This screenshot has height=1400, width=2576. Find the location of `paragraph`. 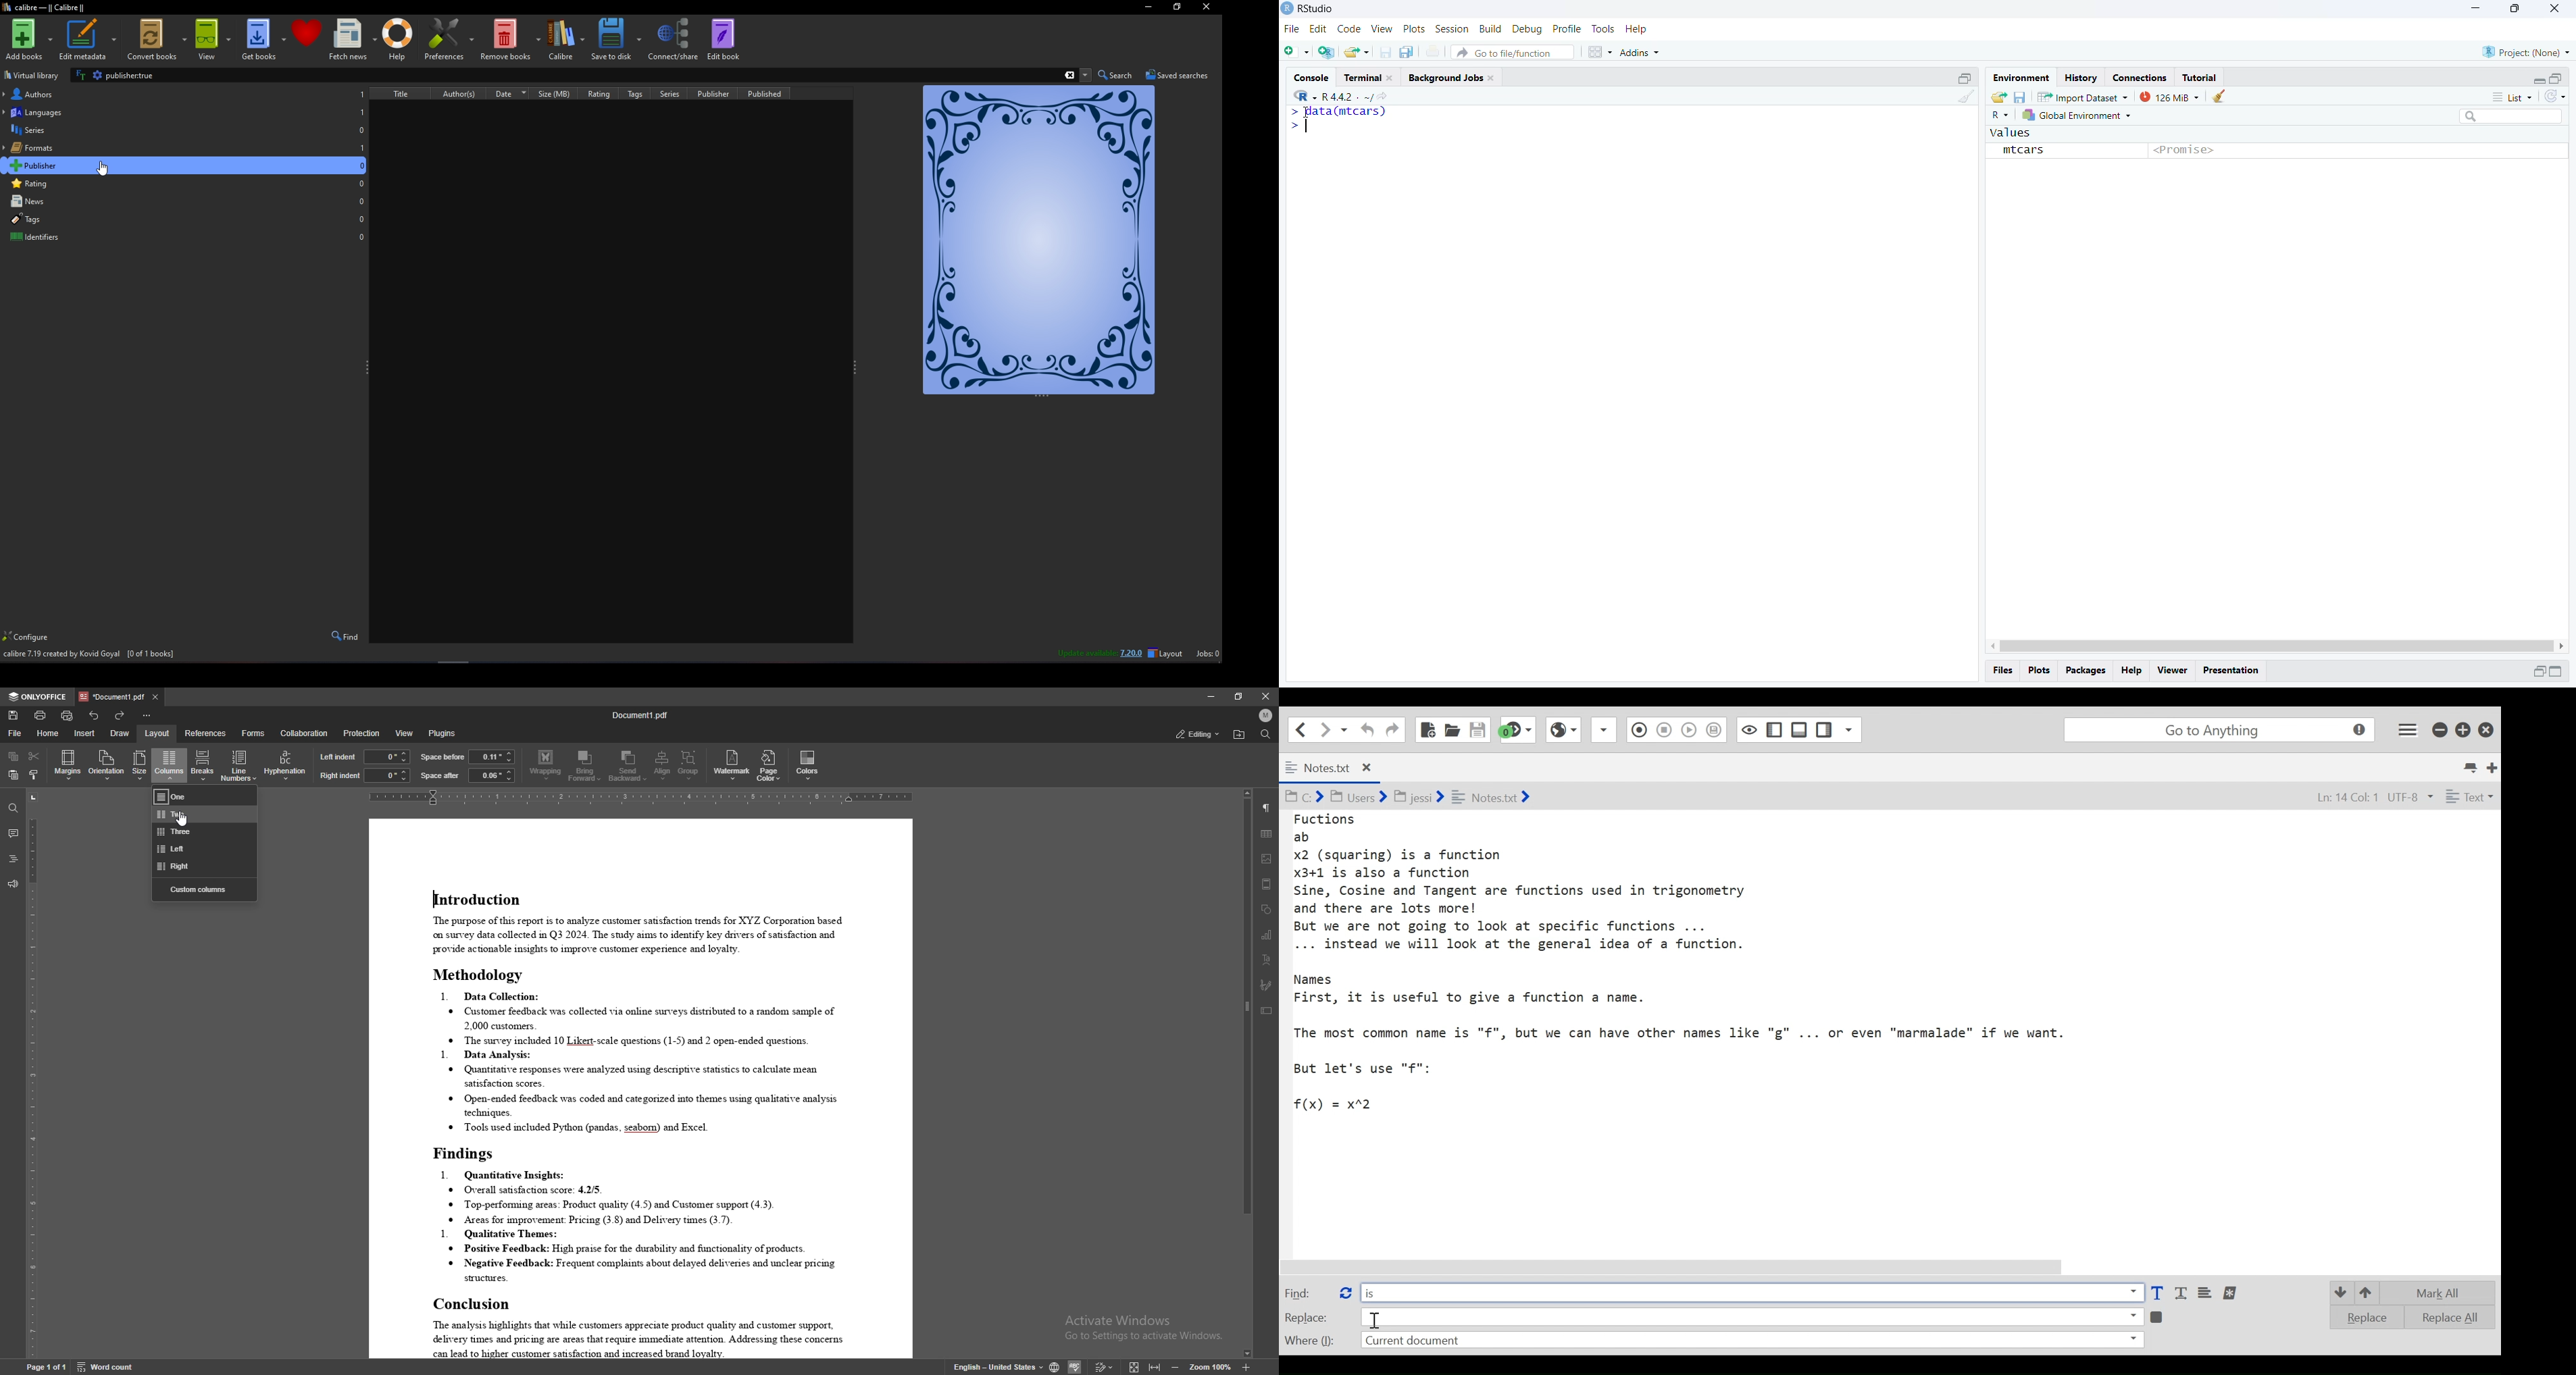

paragraph is located at coordinates (1268, 807).